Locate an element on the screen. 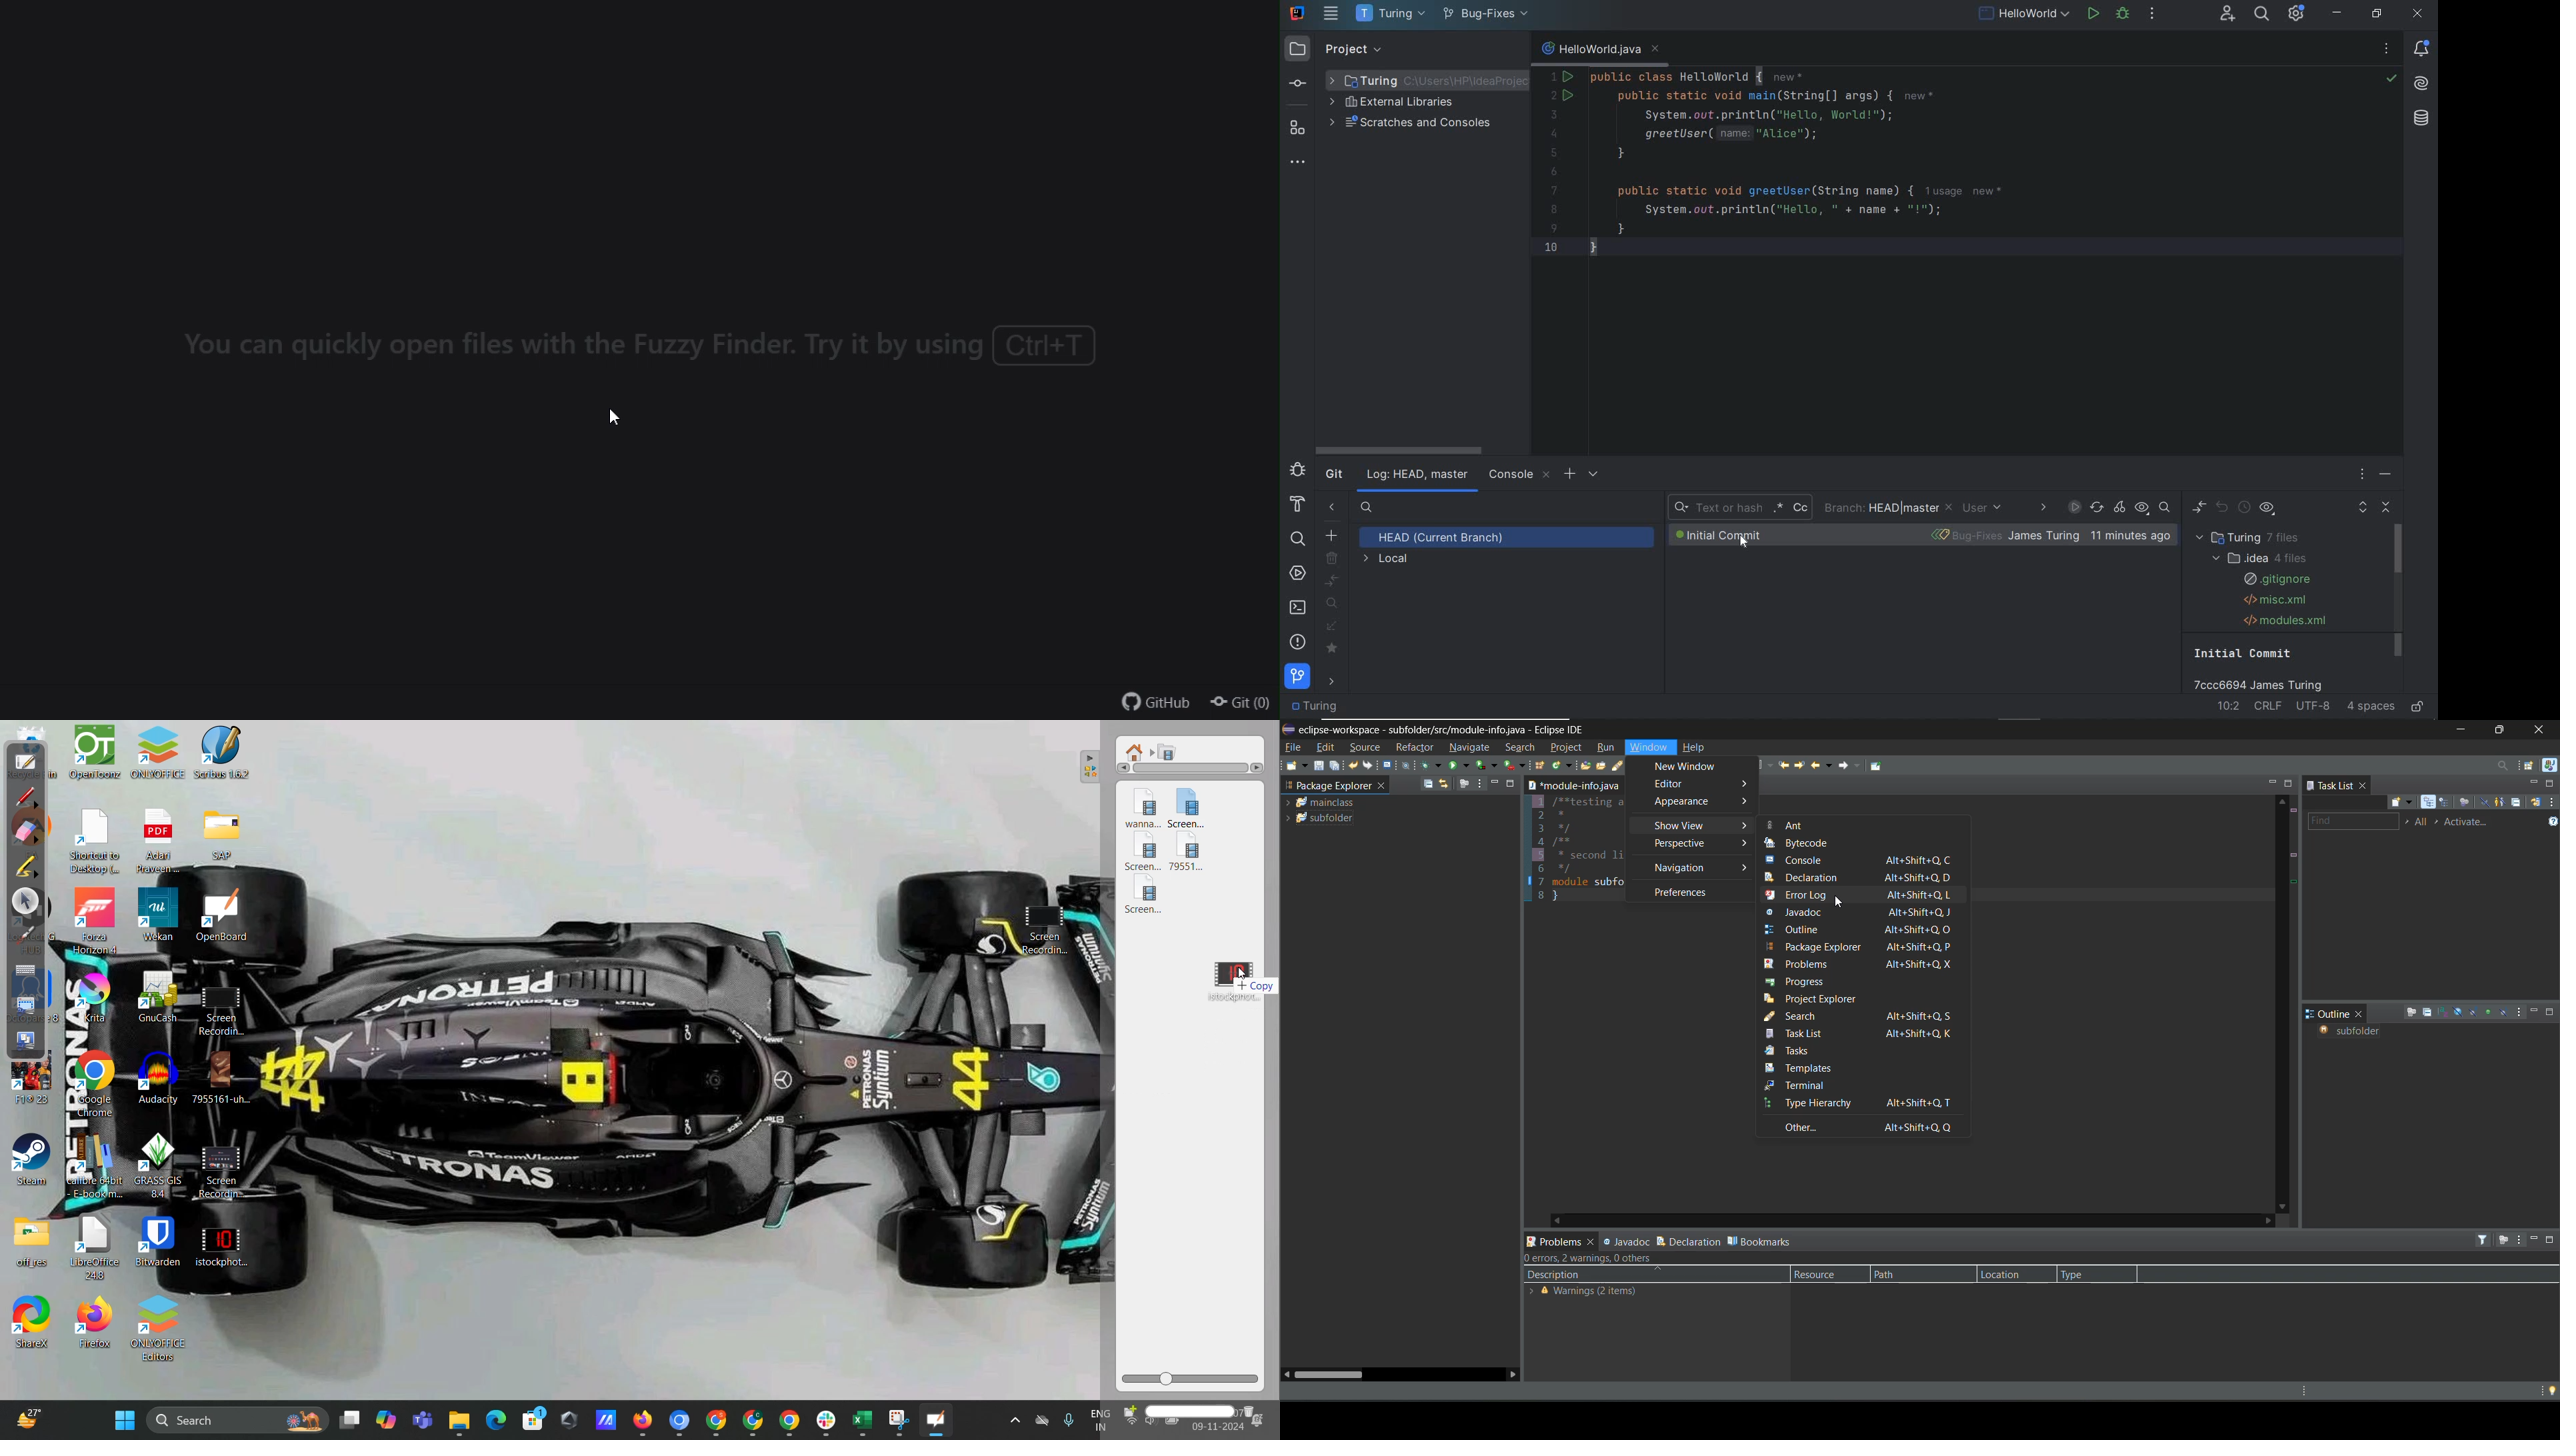 The height and width of the screenshot is (1456, 2576). subfolder is located at coordinates (2355, 1031).